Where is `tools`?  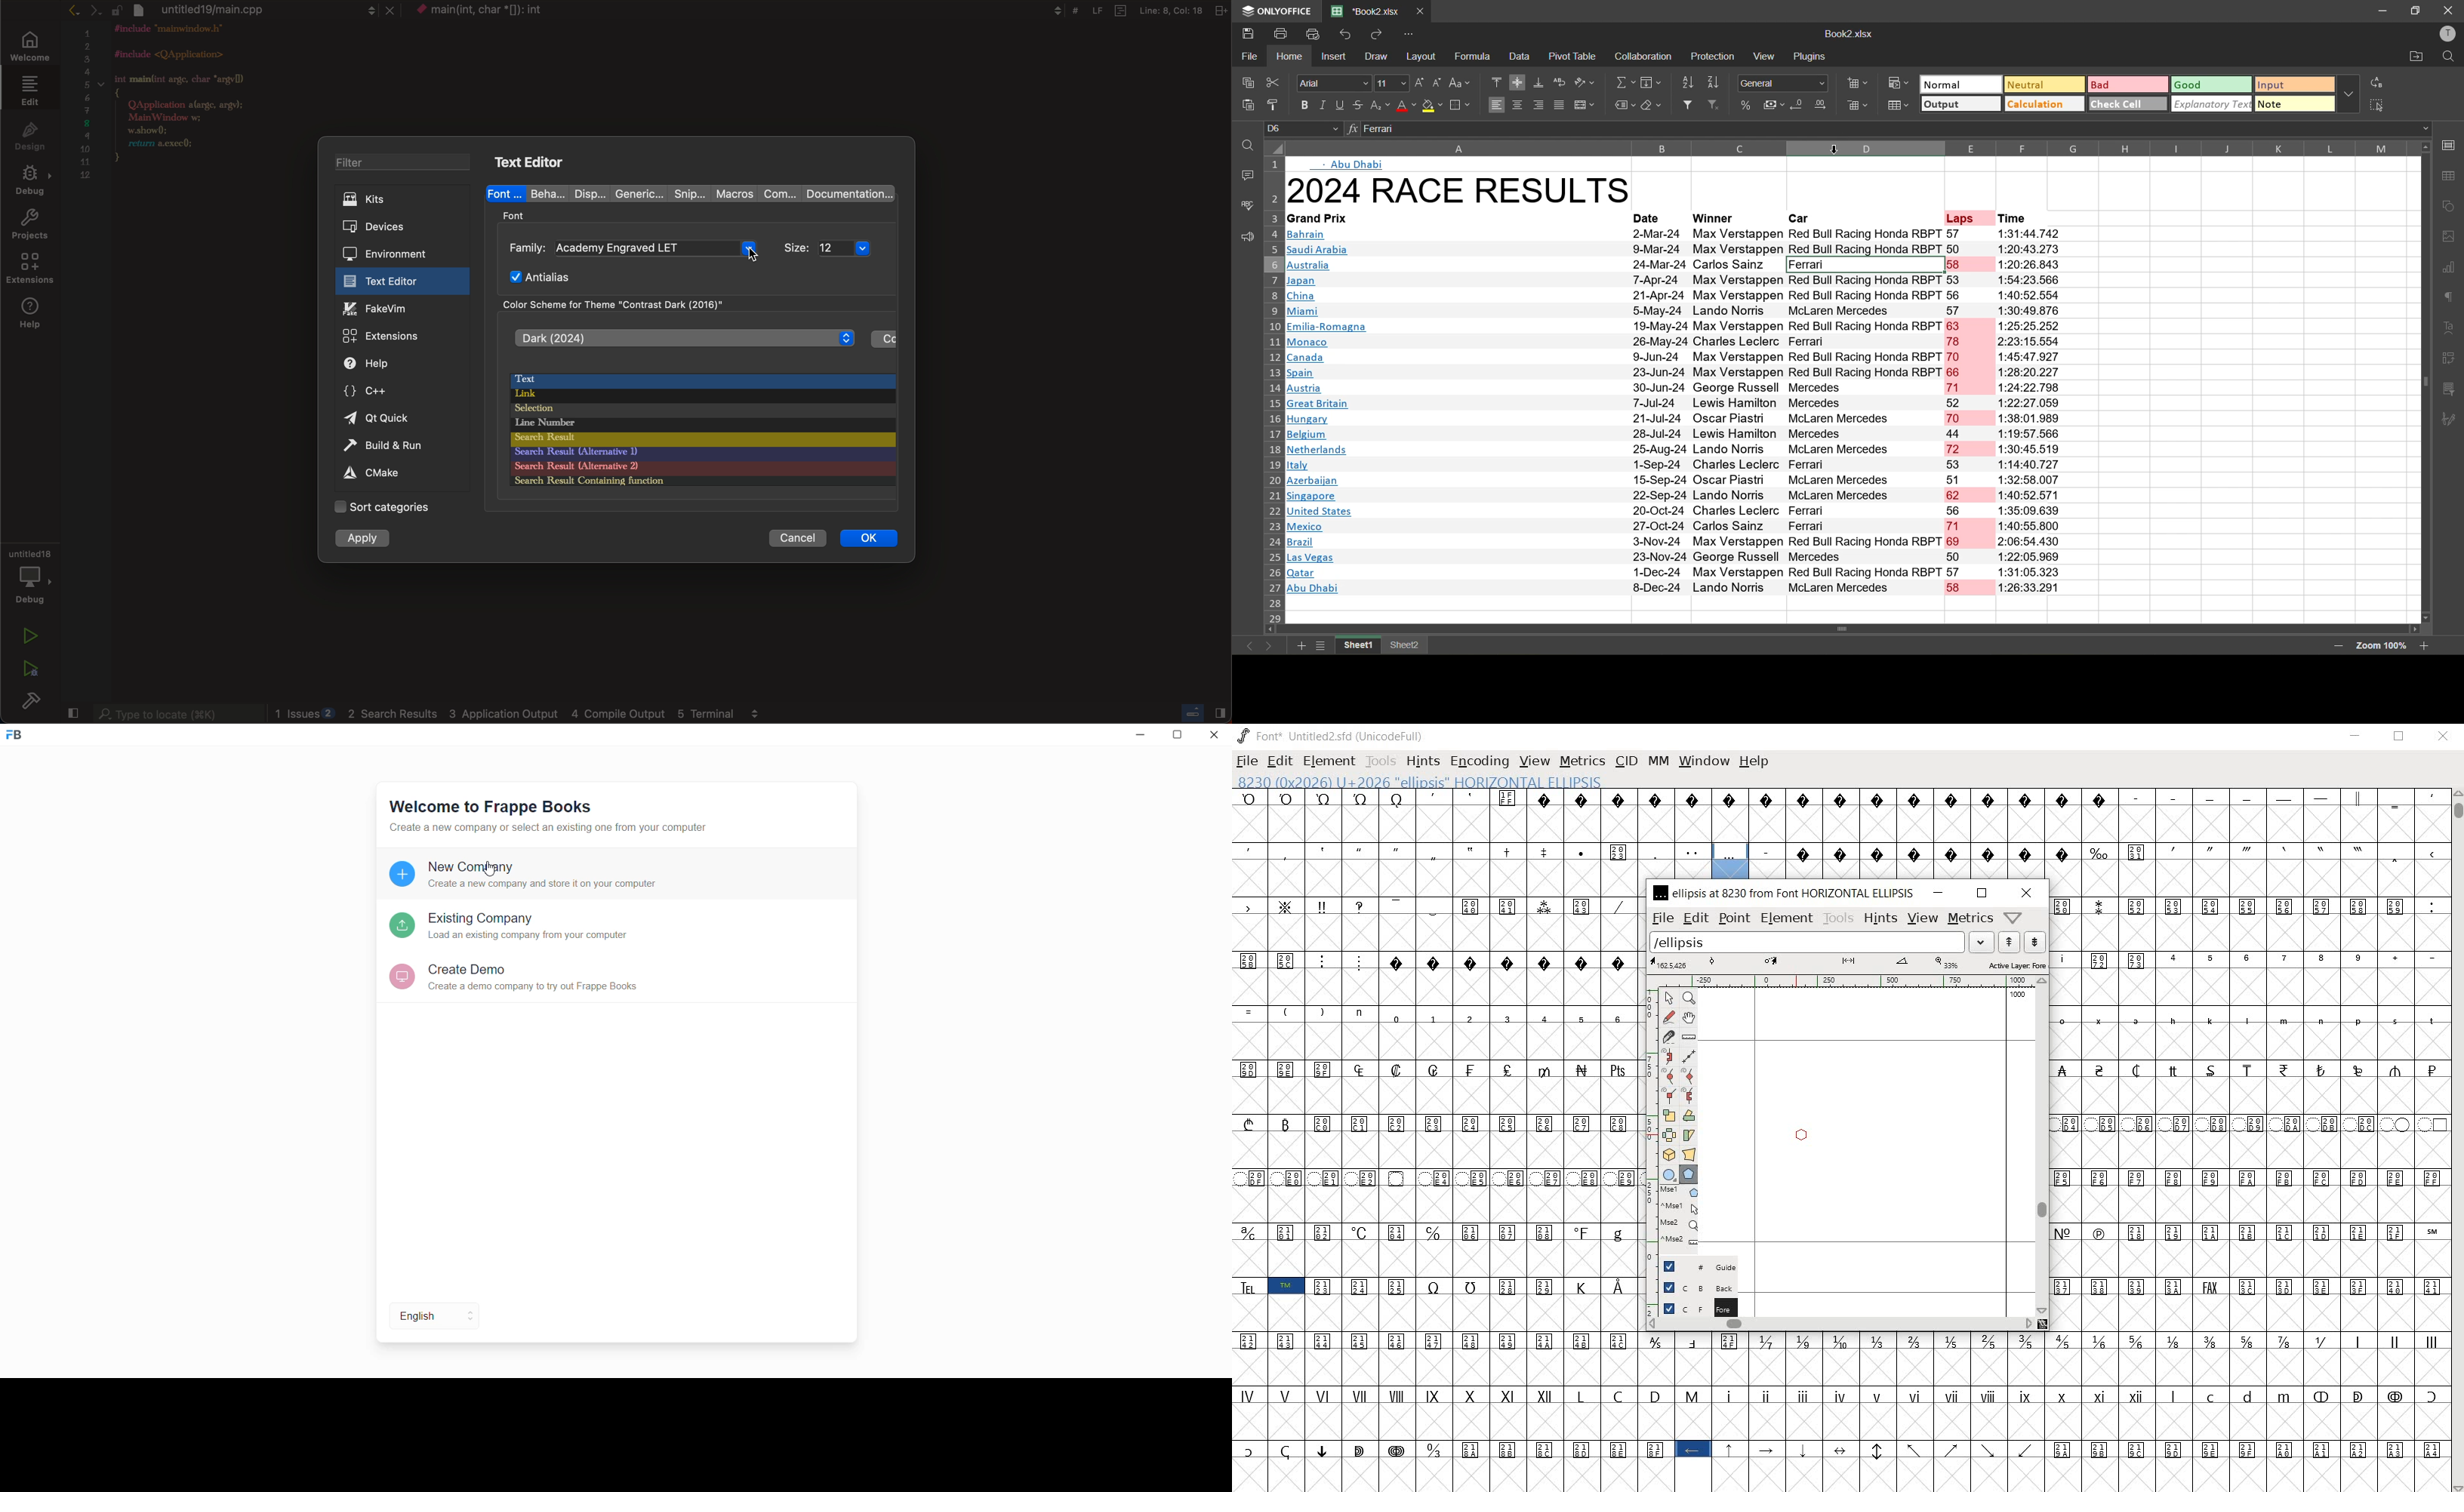
tools is located at coordinates (1839, 918).